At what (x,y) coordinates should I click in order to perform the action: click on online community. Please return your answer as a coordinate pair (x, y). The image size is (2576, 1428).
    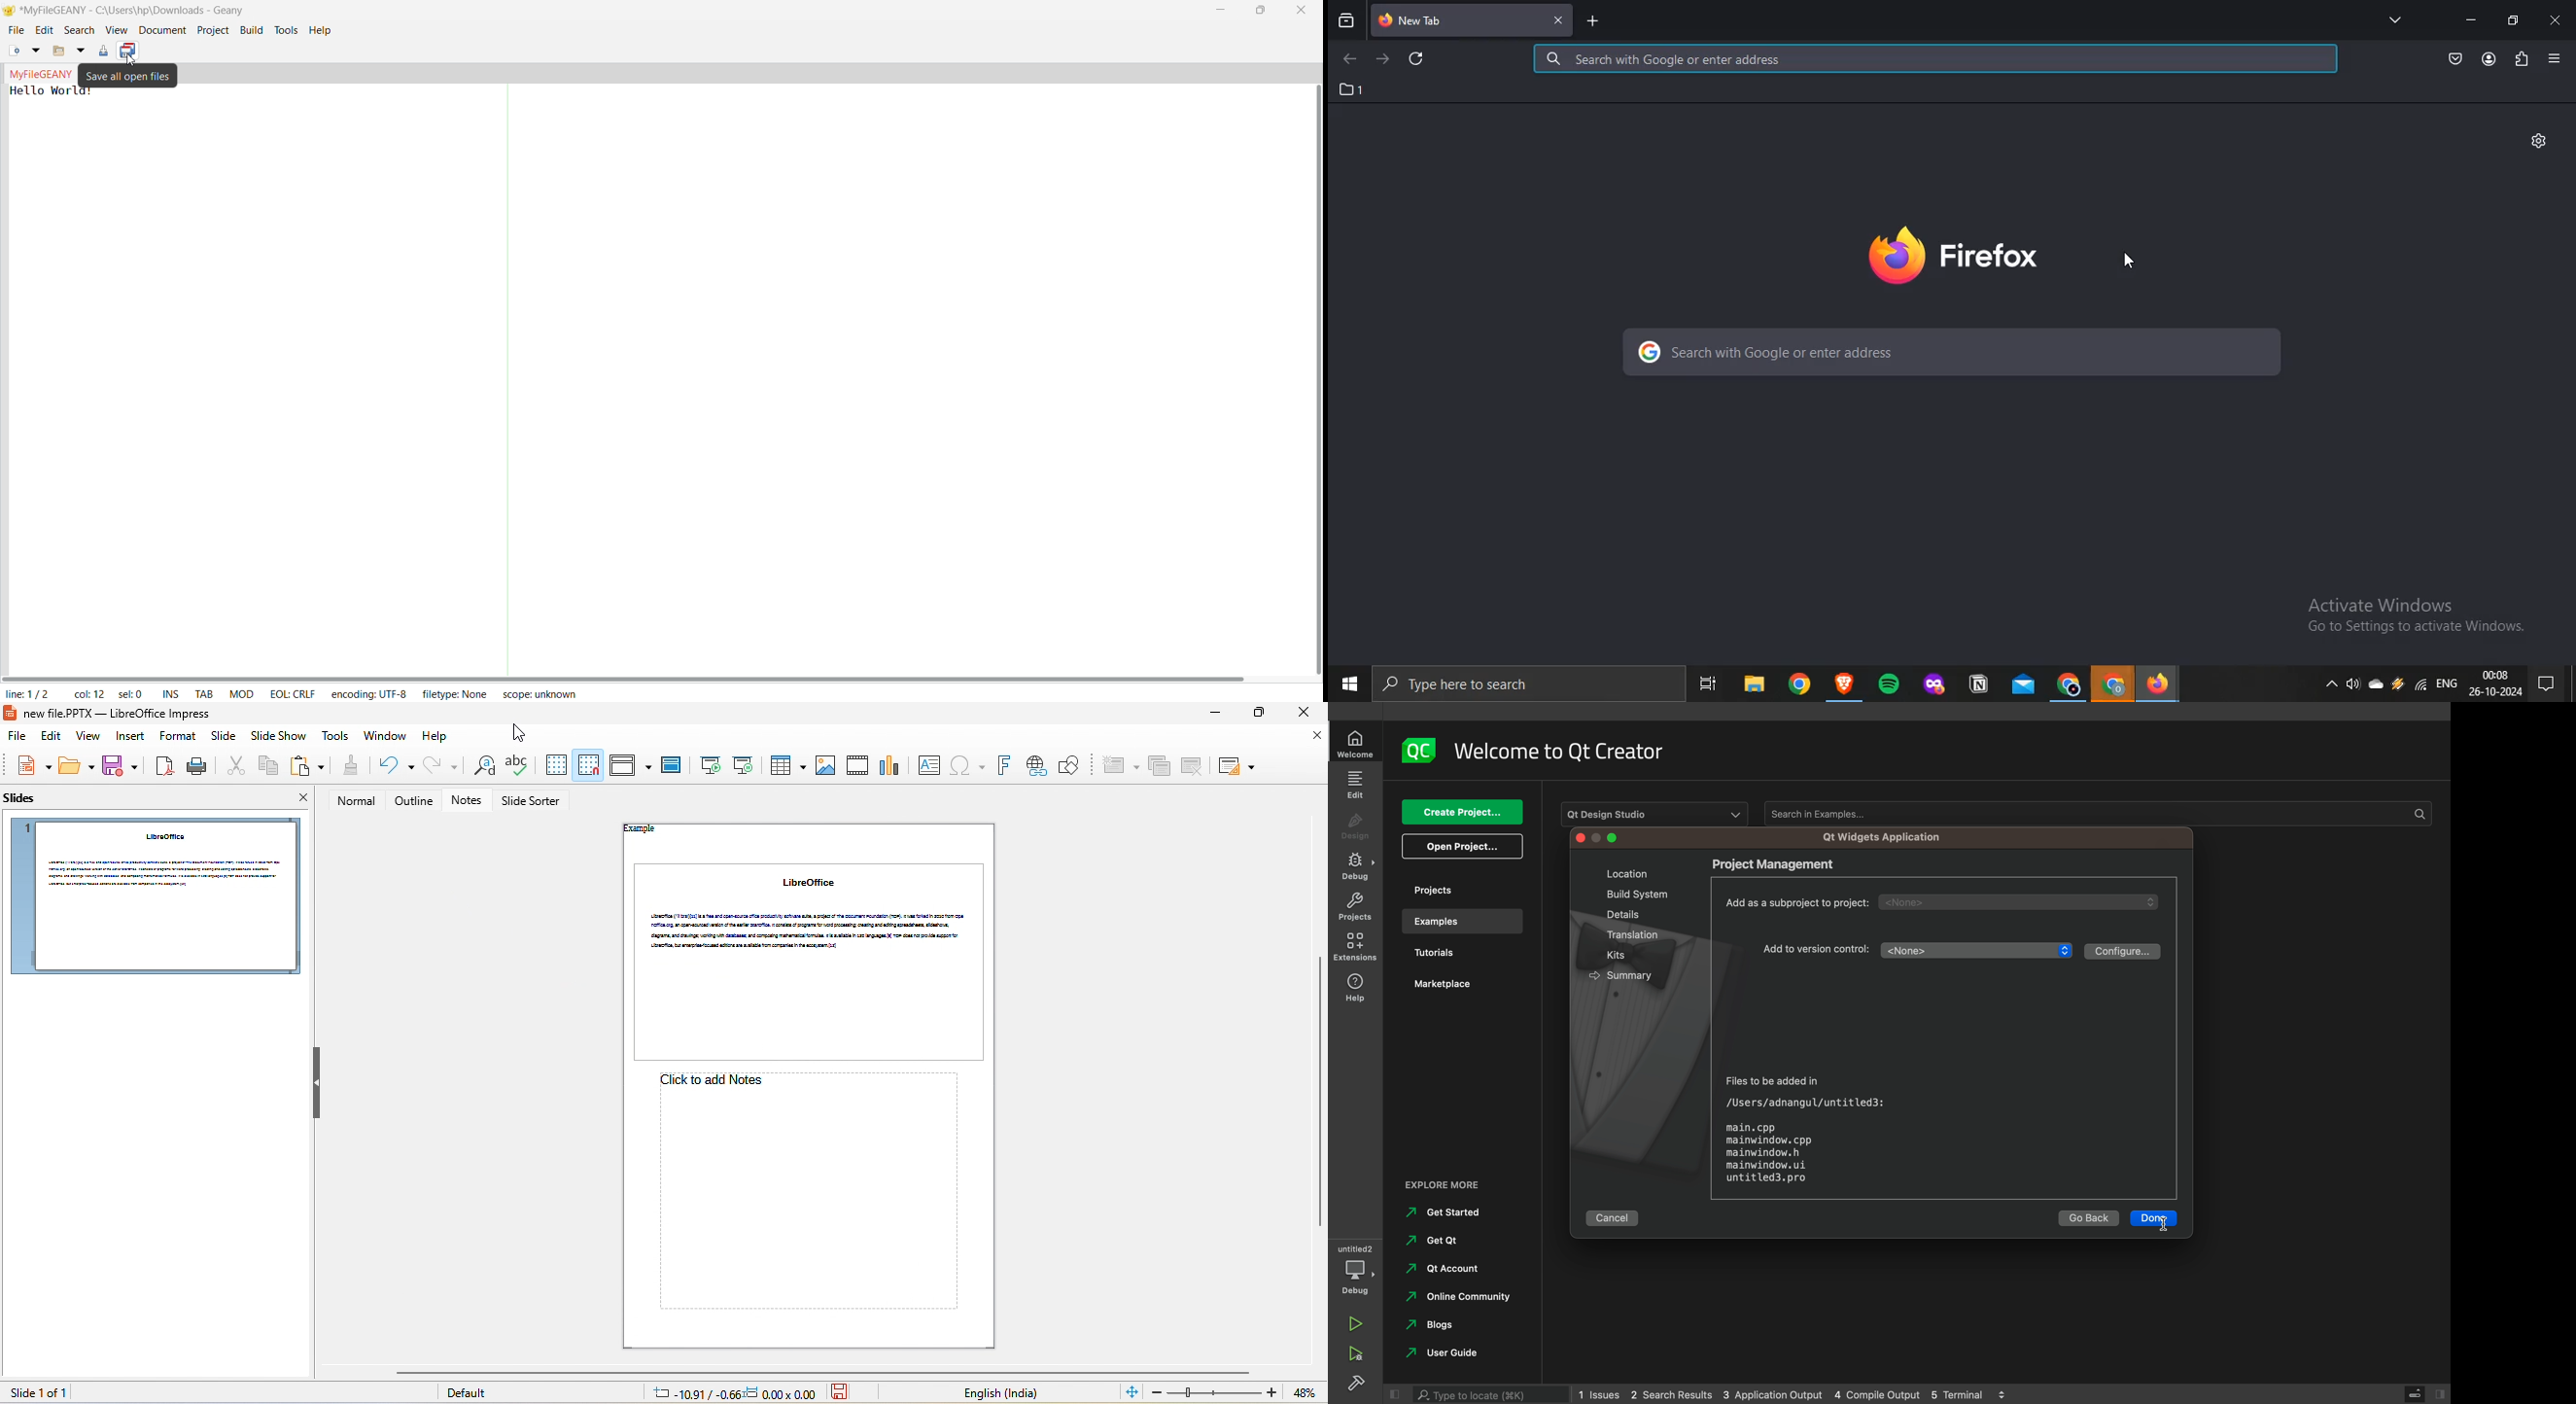
    Looking at the image, I should click on (1455, 1300).